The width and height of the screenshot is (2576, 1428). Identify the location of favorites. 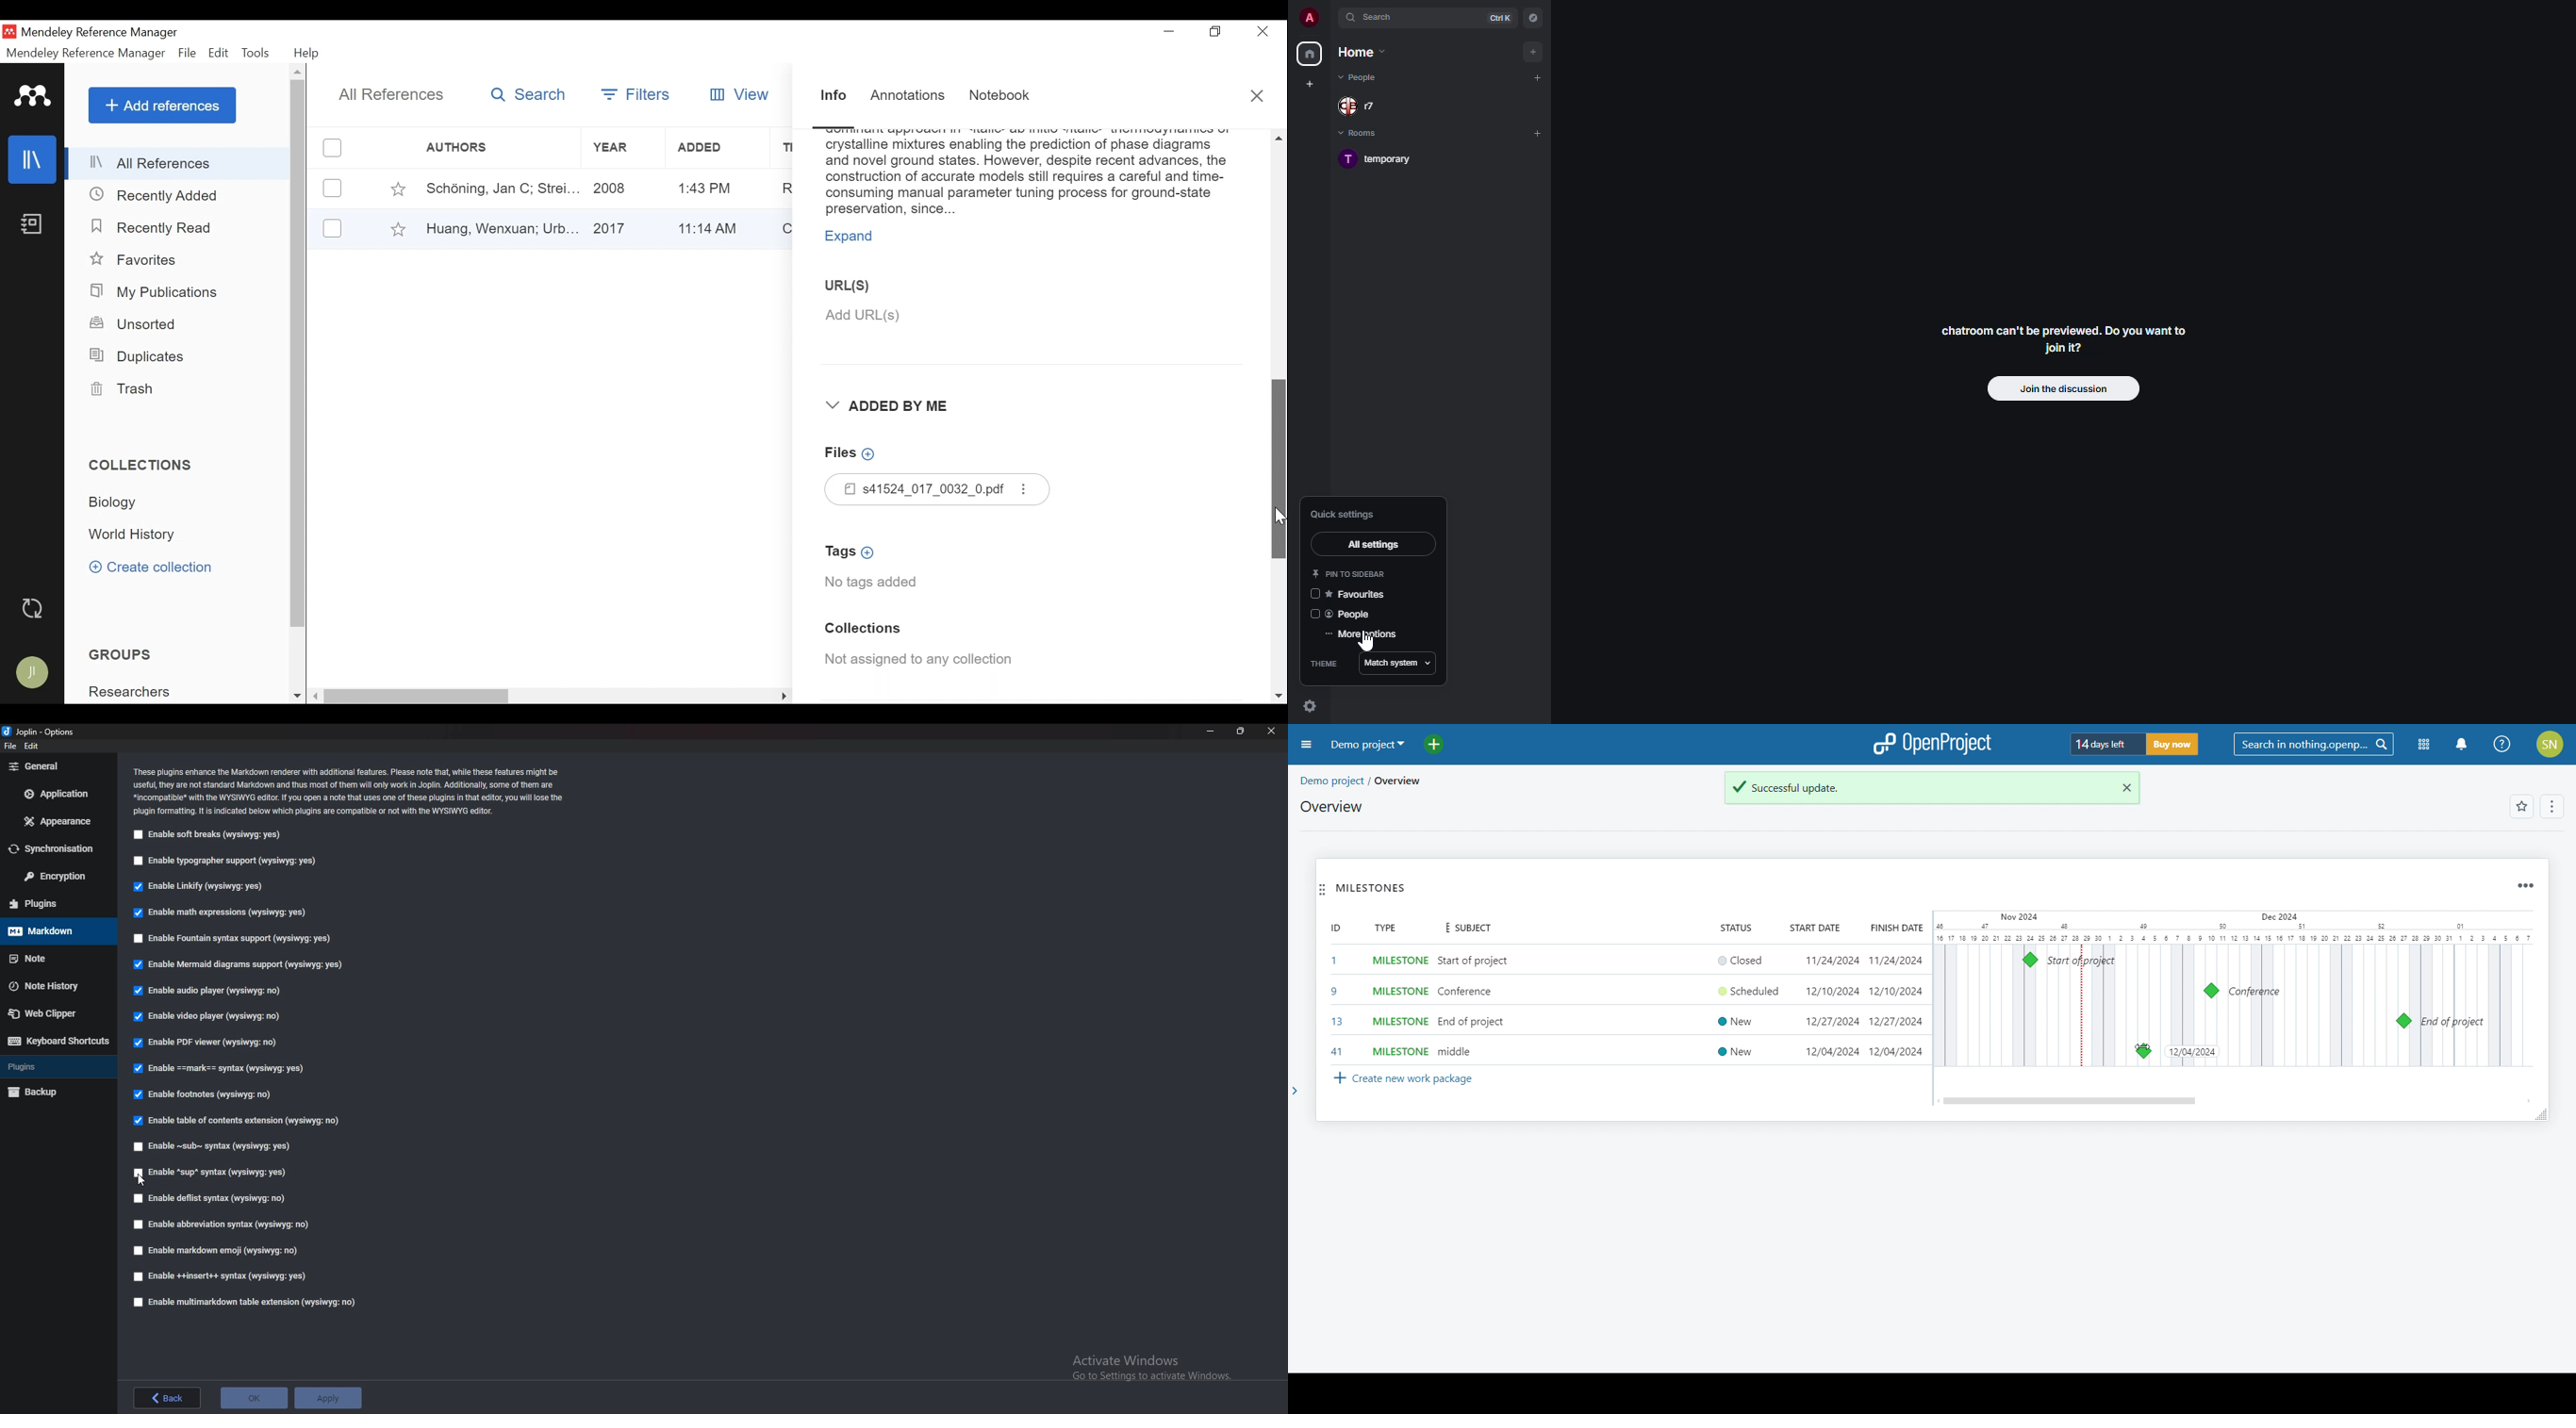
(1359, 593).